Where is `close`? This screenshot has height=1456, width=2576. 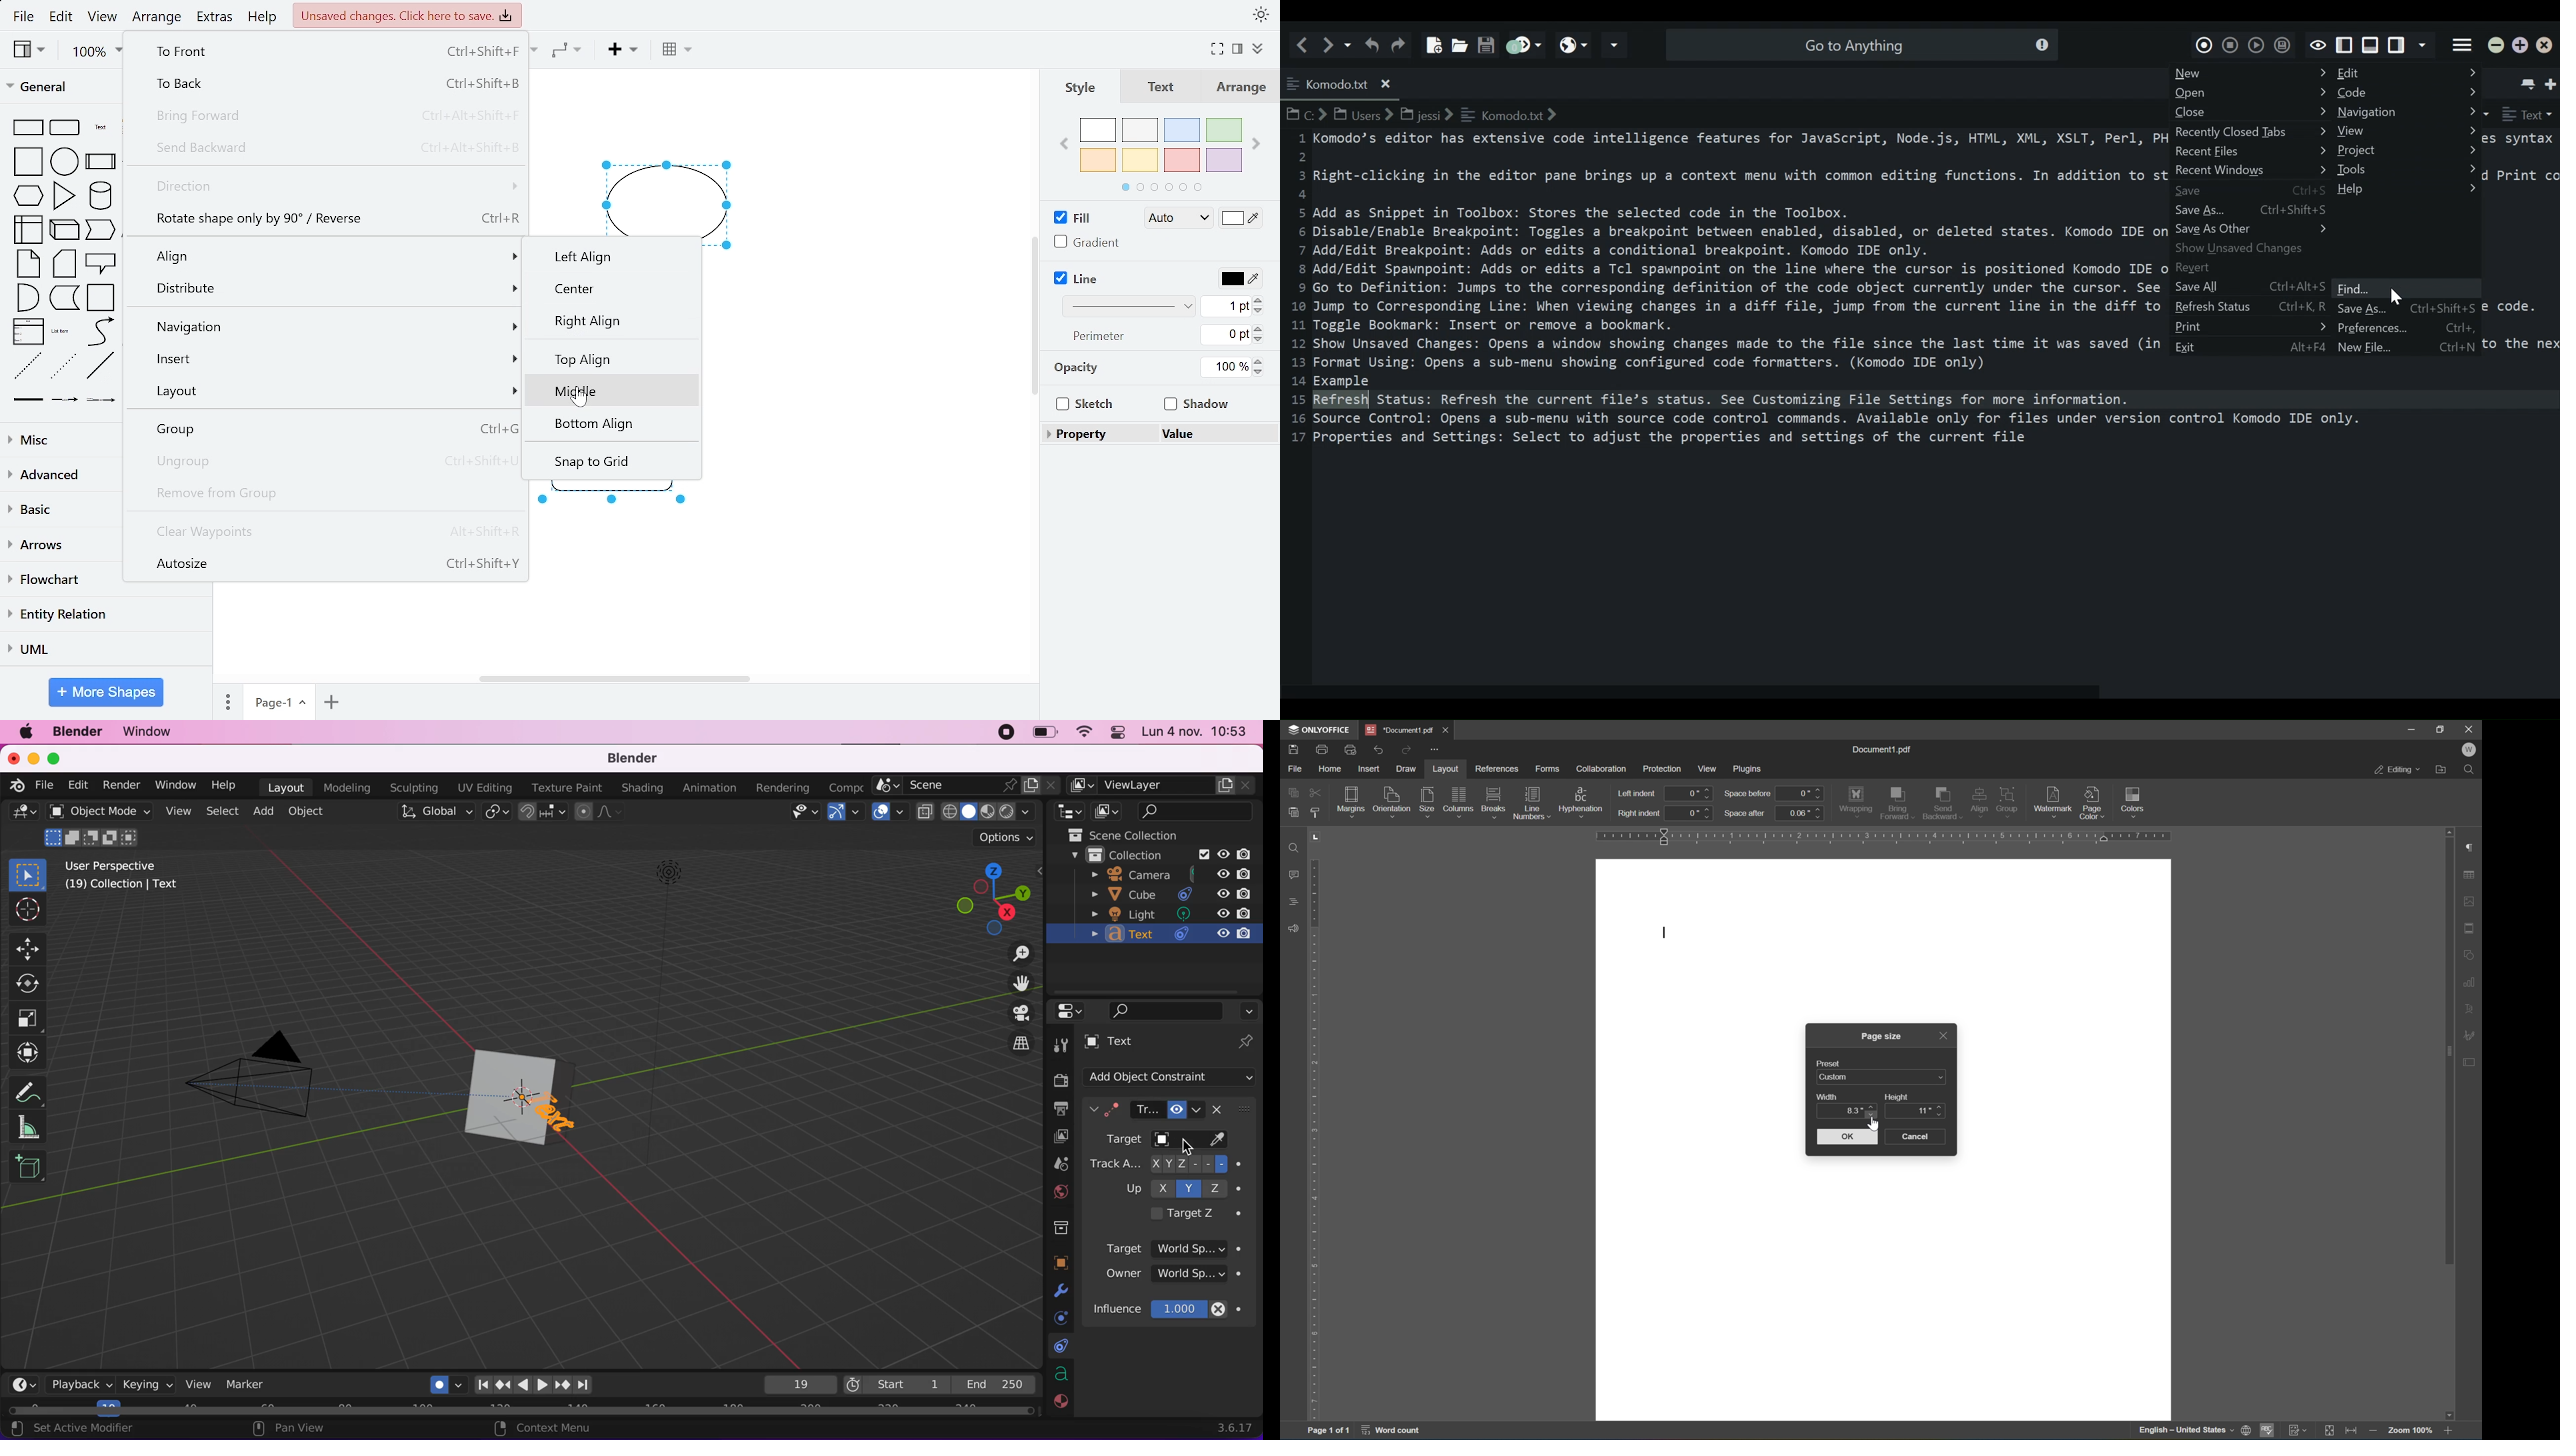
close is located at coordinates (1449, 728).